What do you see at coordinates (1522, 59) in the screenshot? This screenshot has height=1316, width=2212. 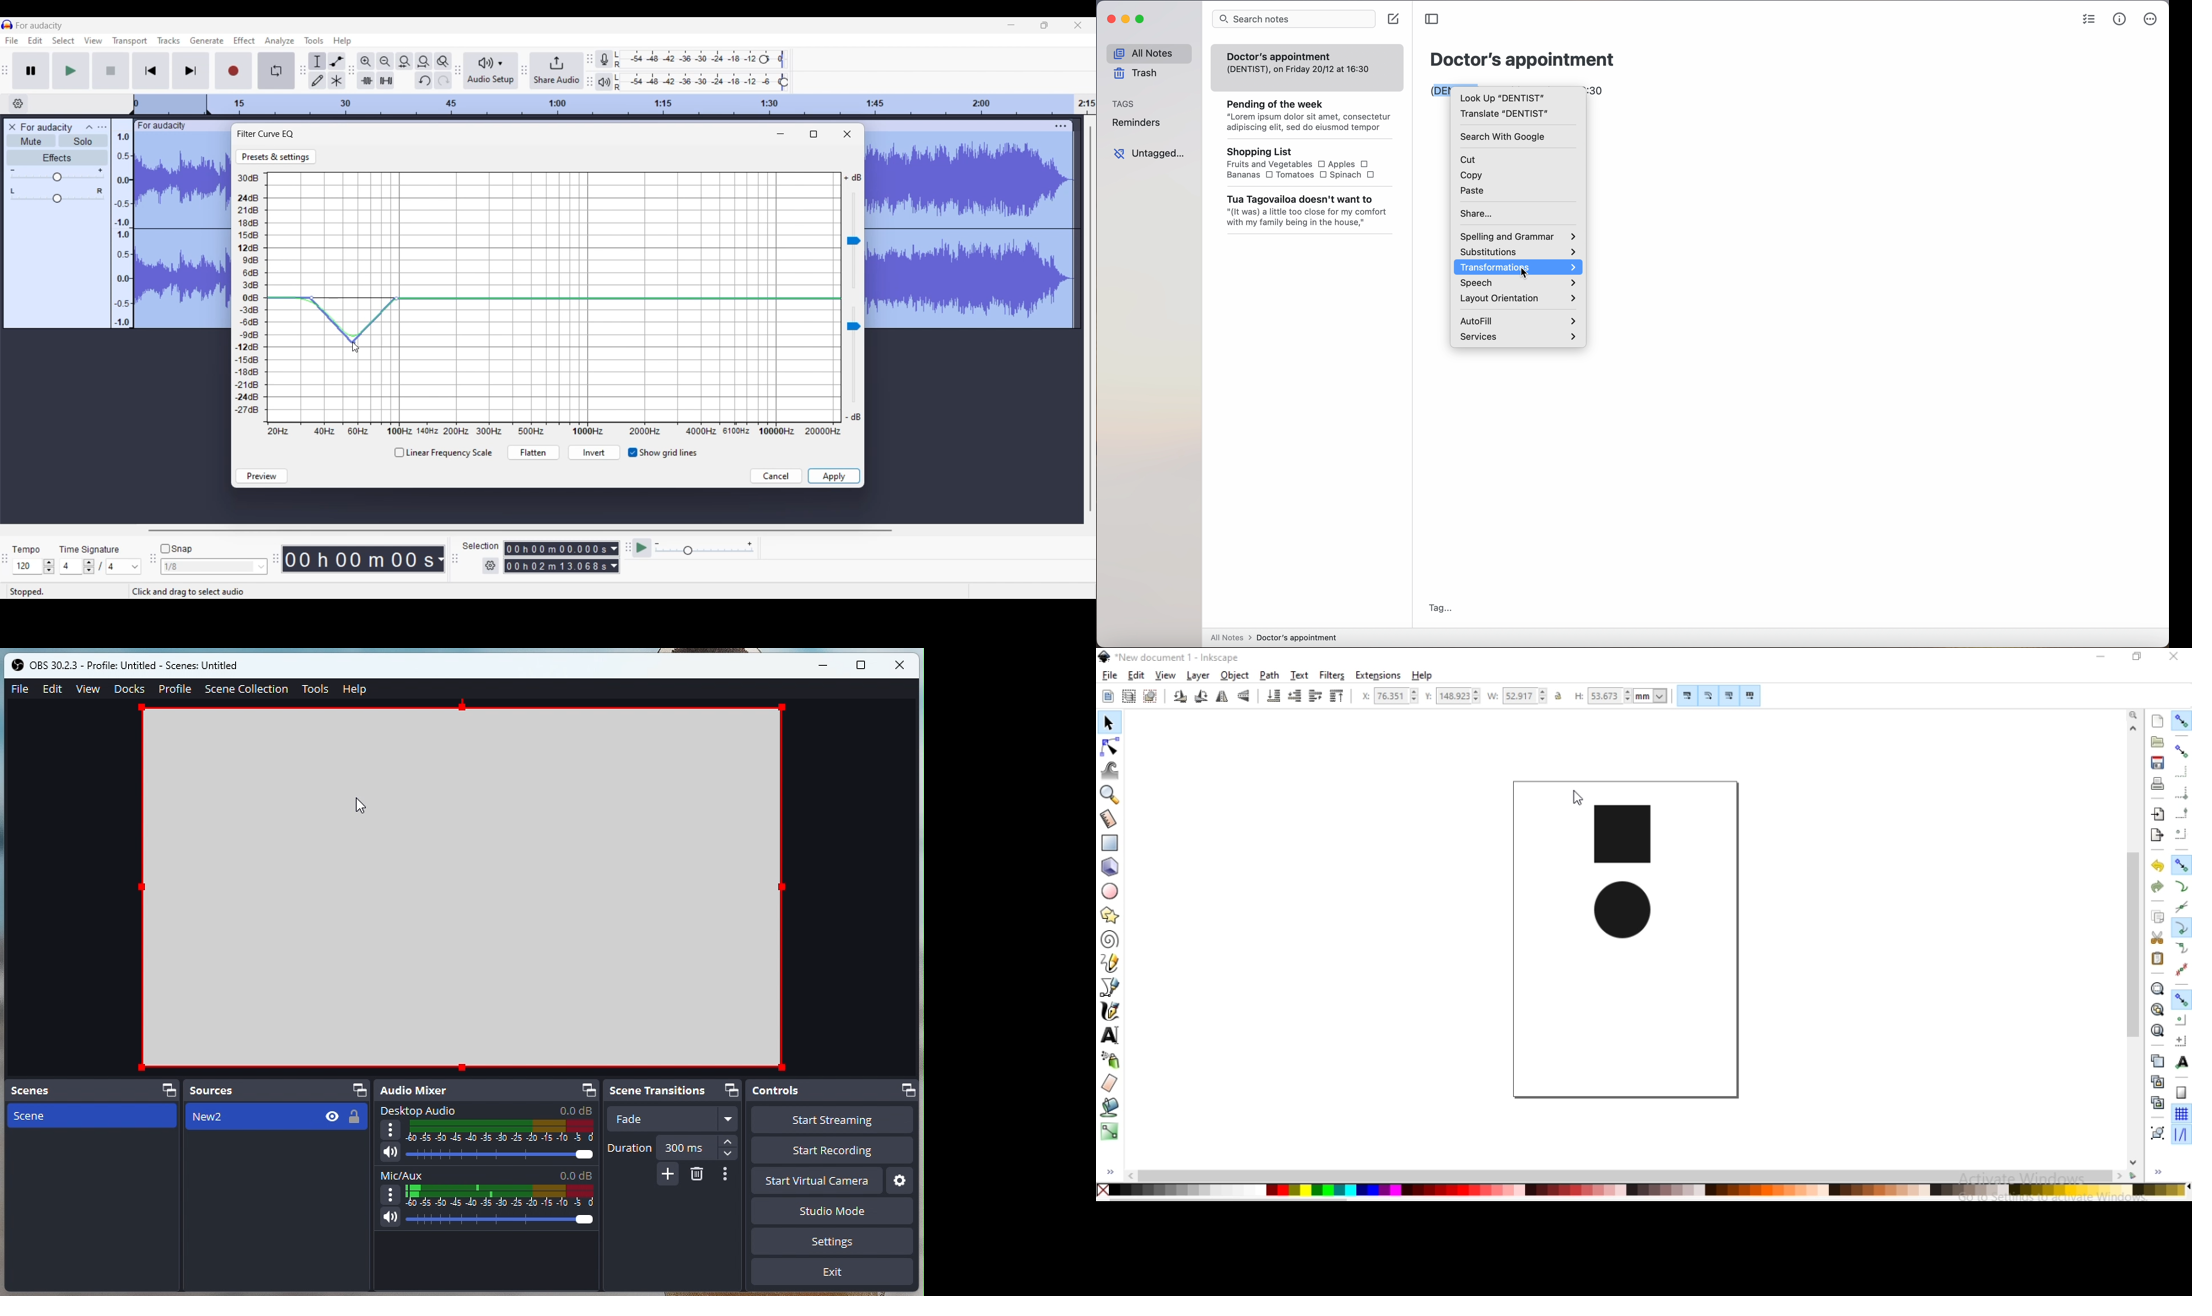 I see `Doctor's appointment` at bounding box center [1522, 59].